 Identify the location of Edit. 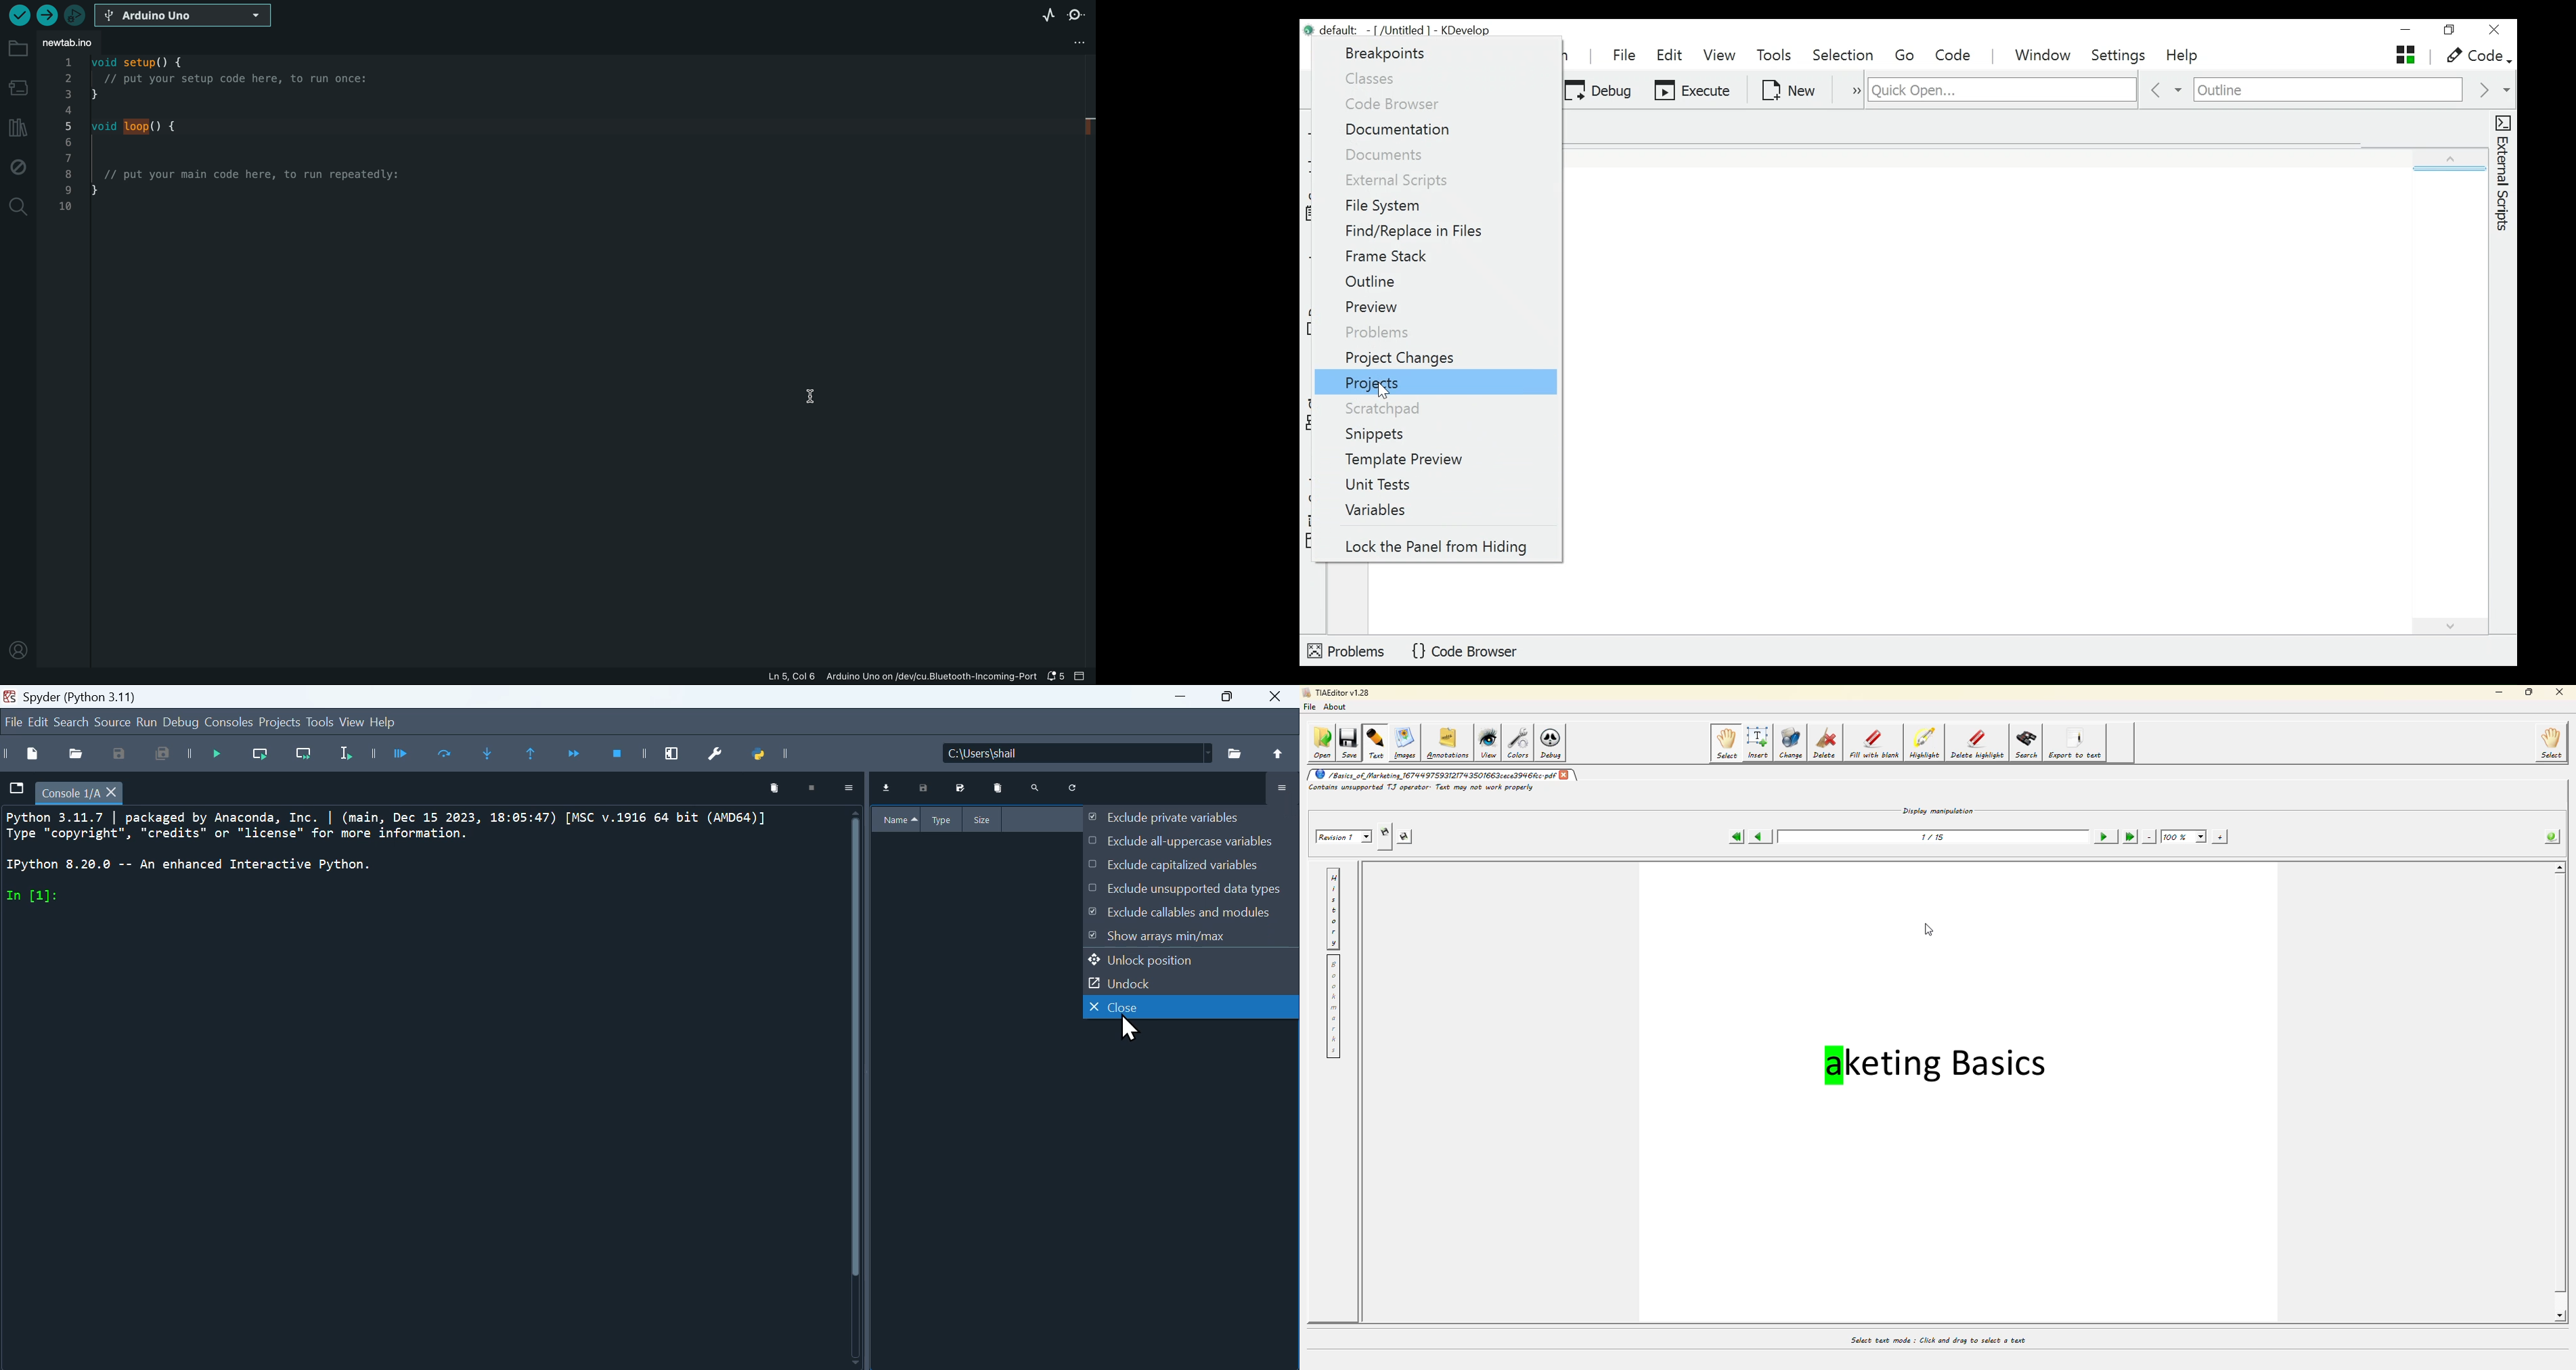
(40, 722).